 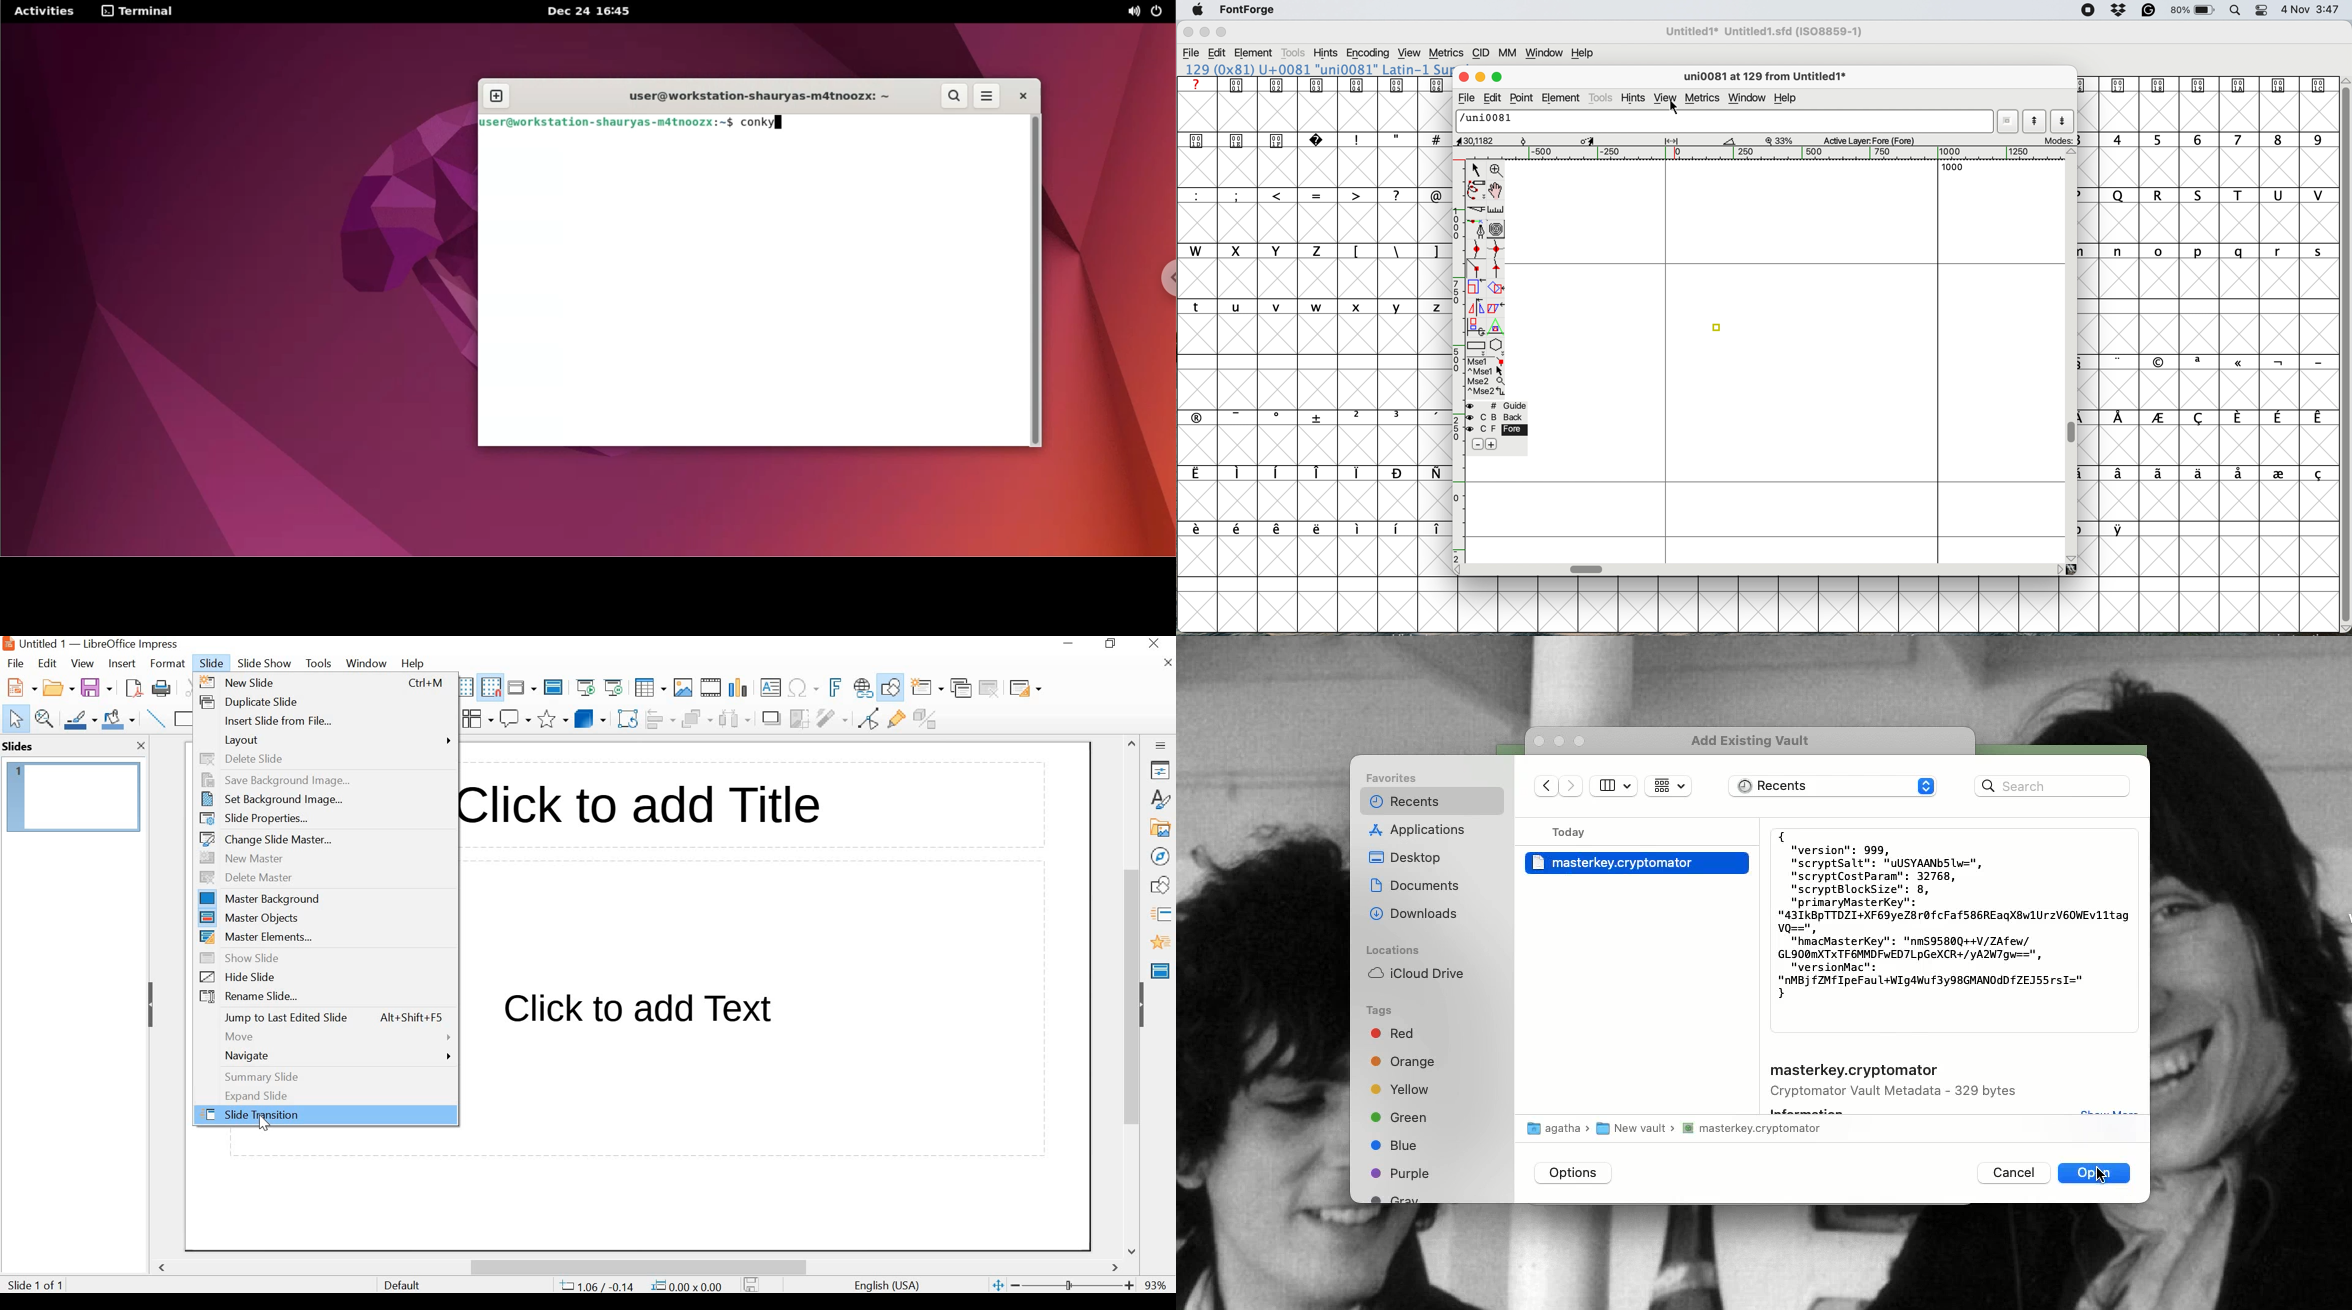 I want to click on Click to add Text, so click(x=652, y=1014).